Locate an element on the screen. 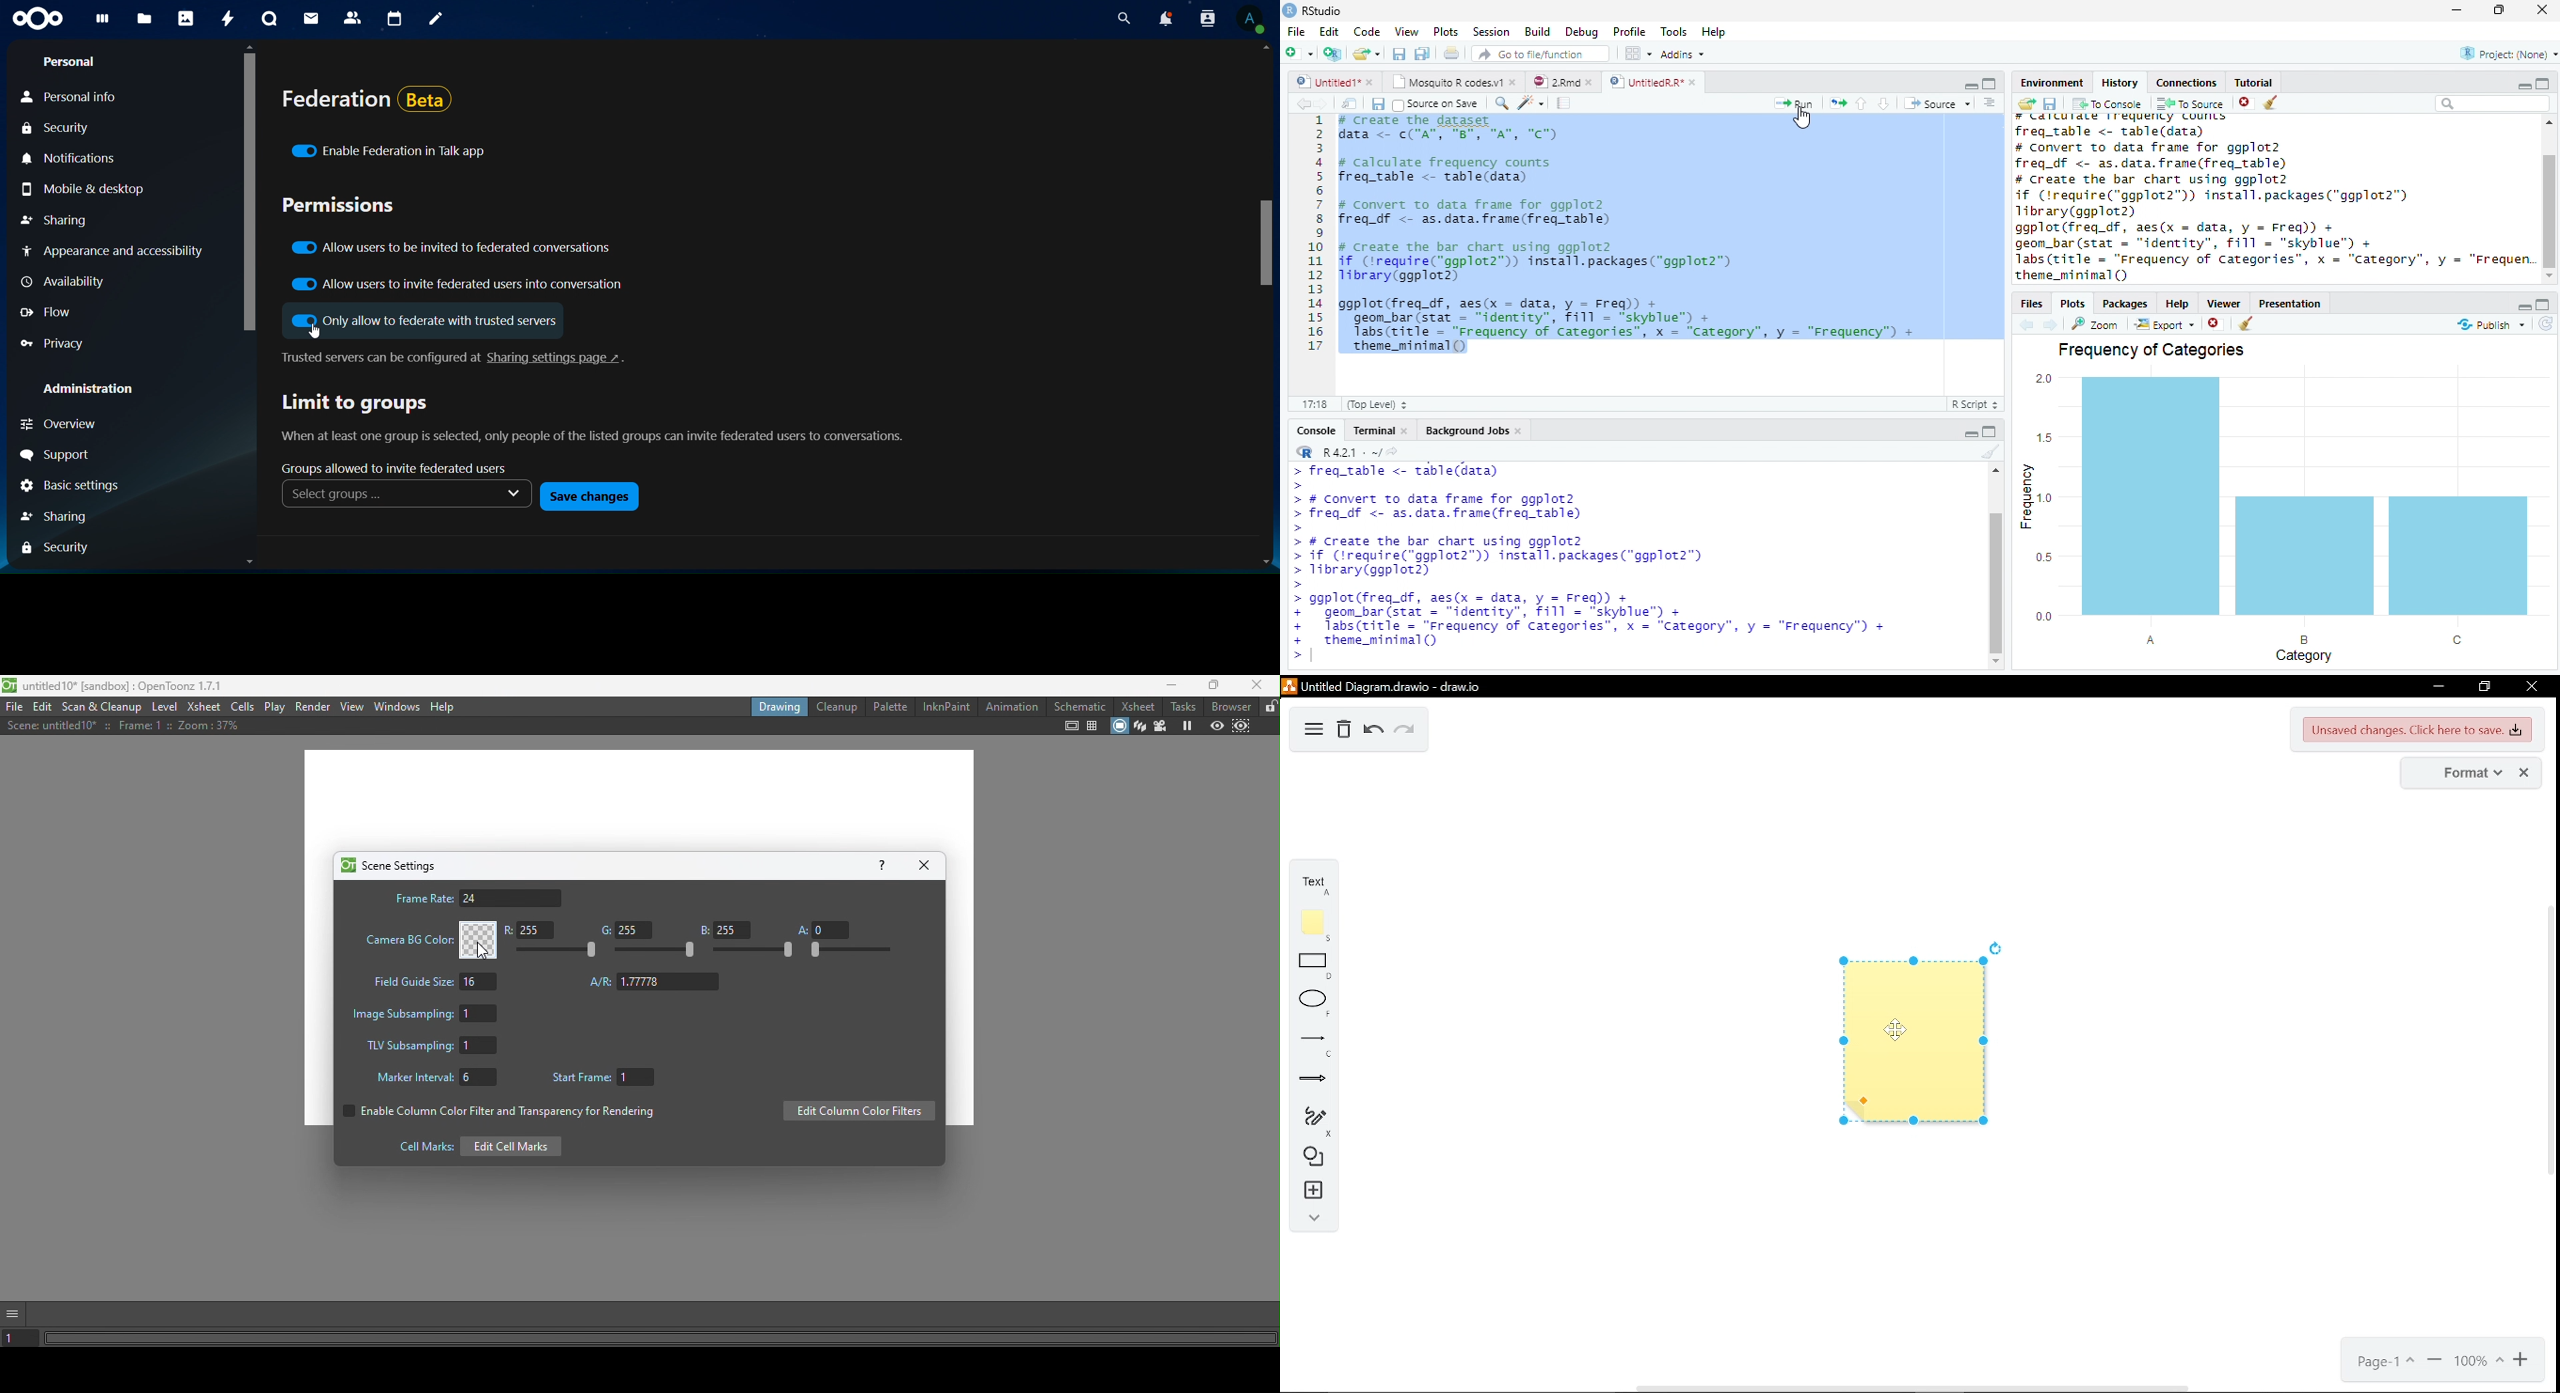 This screenshot has width=2576, height=1400. Field guide is located at coordinates (1094, 727).